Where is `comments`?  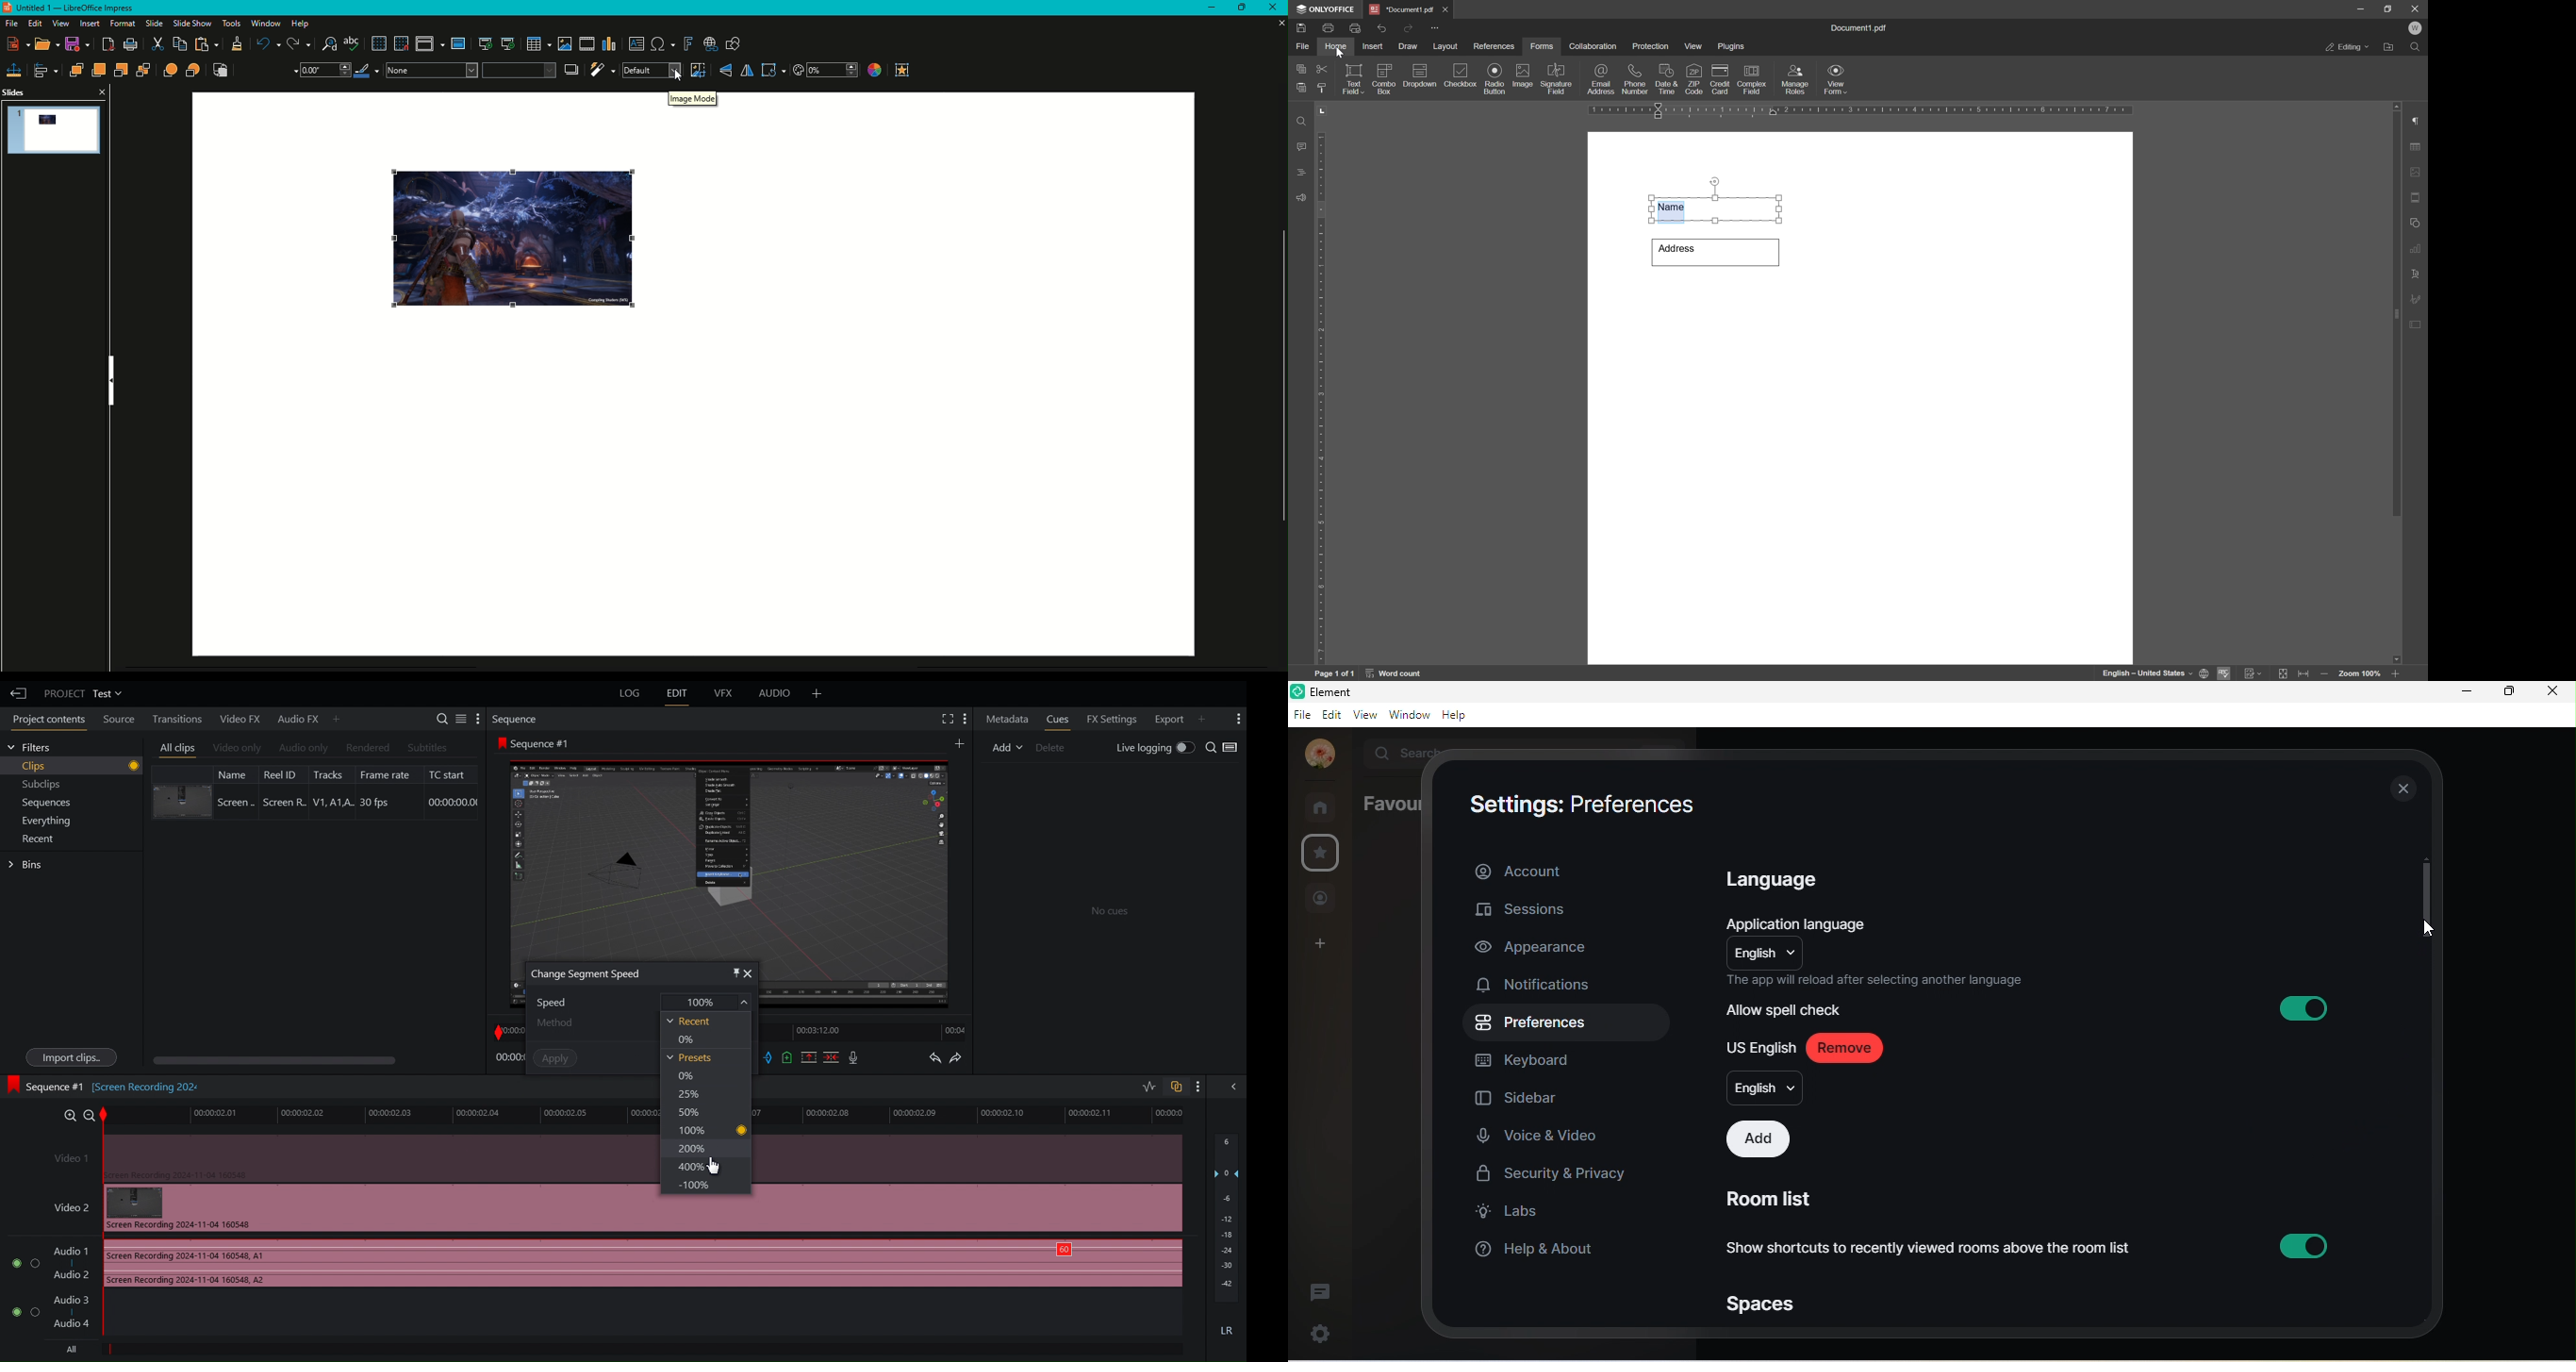
comments is located at coordinates (1299, 147).